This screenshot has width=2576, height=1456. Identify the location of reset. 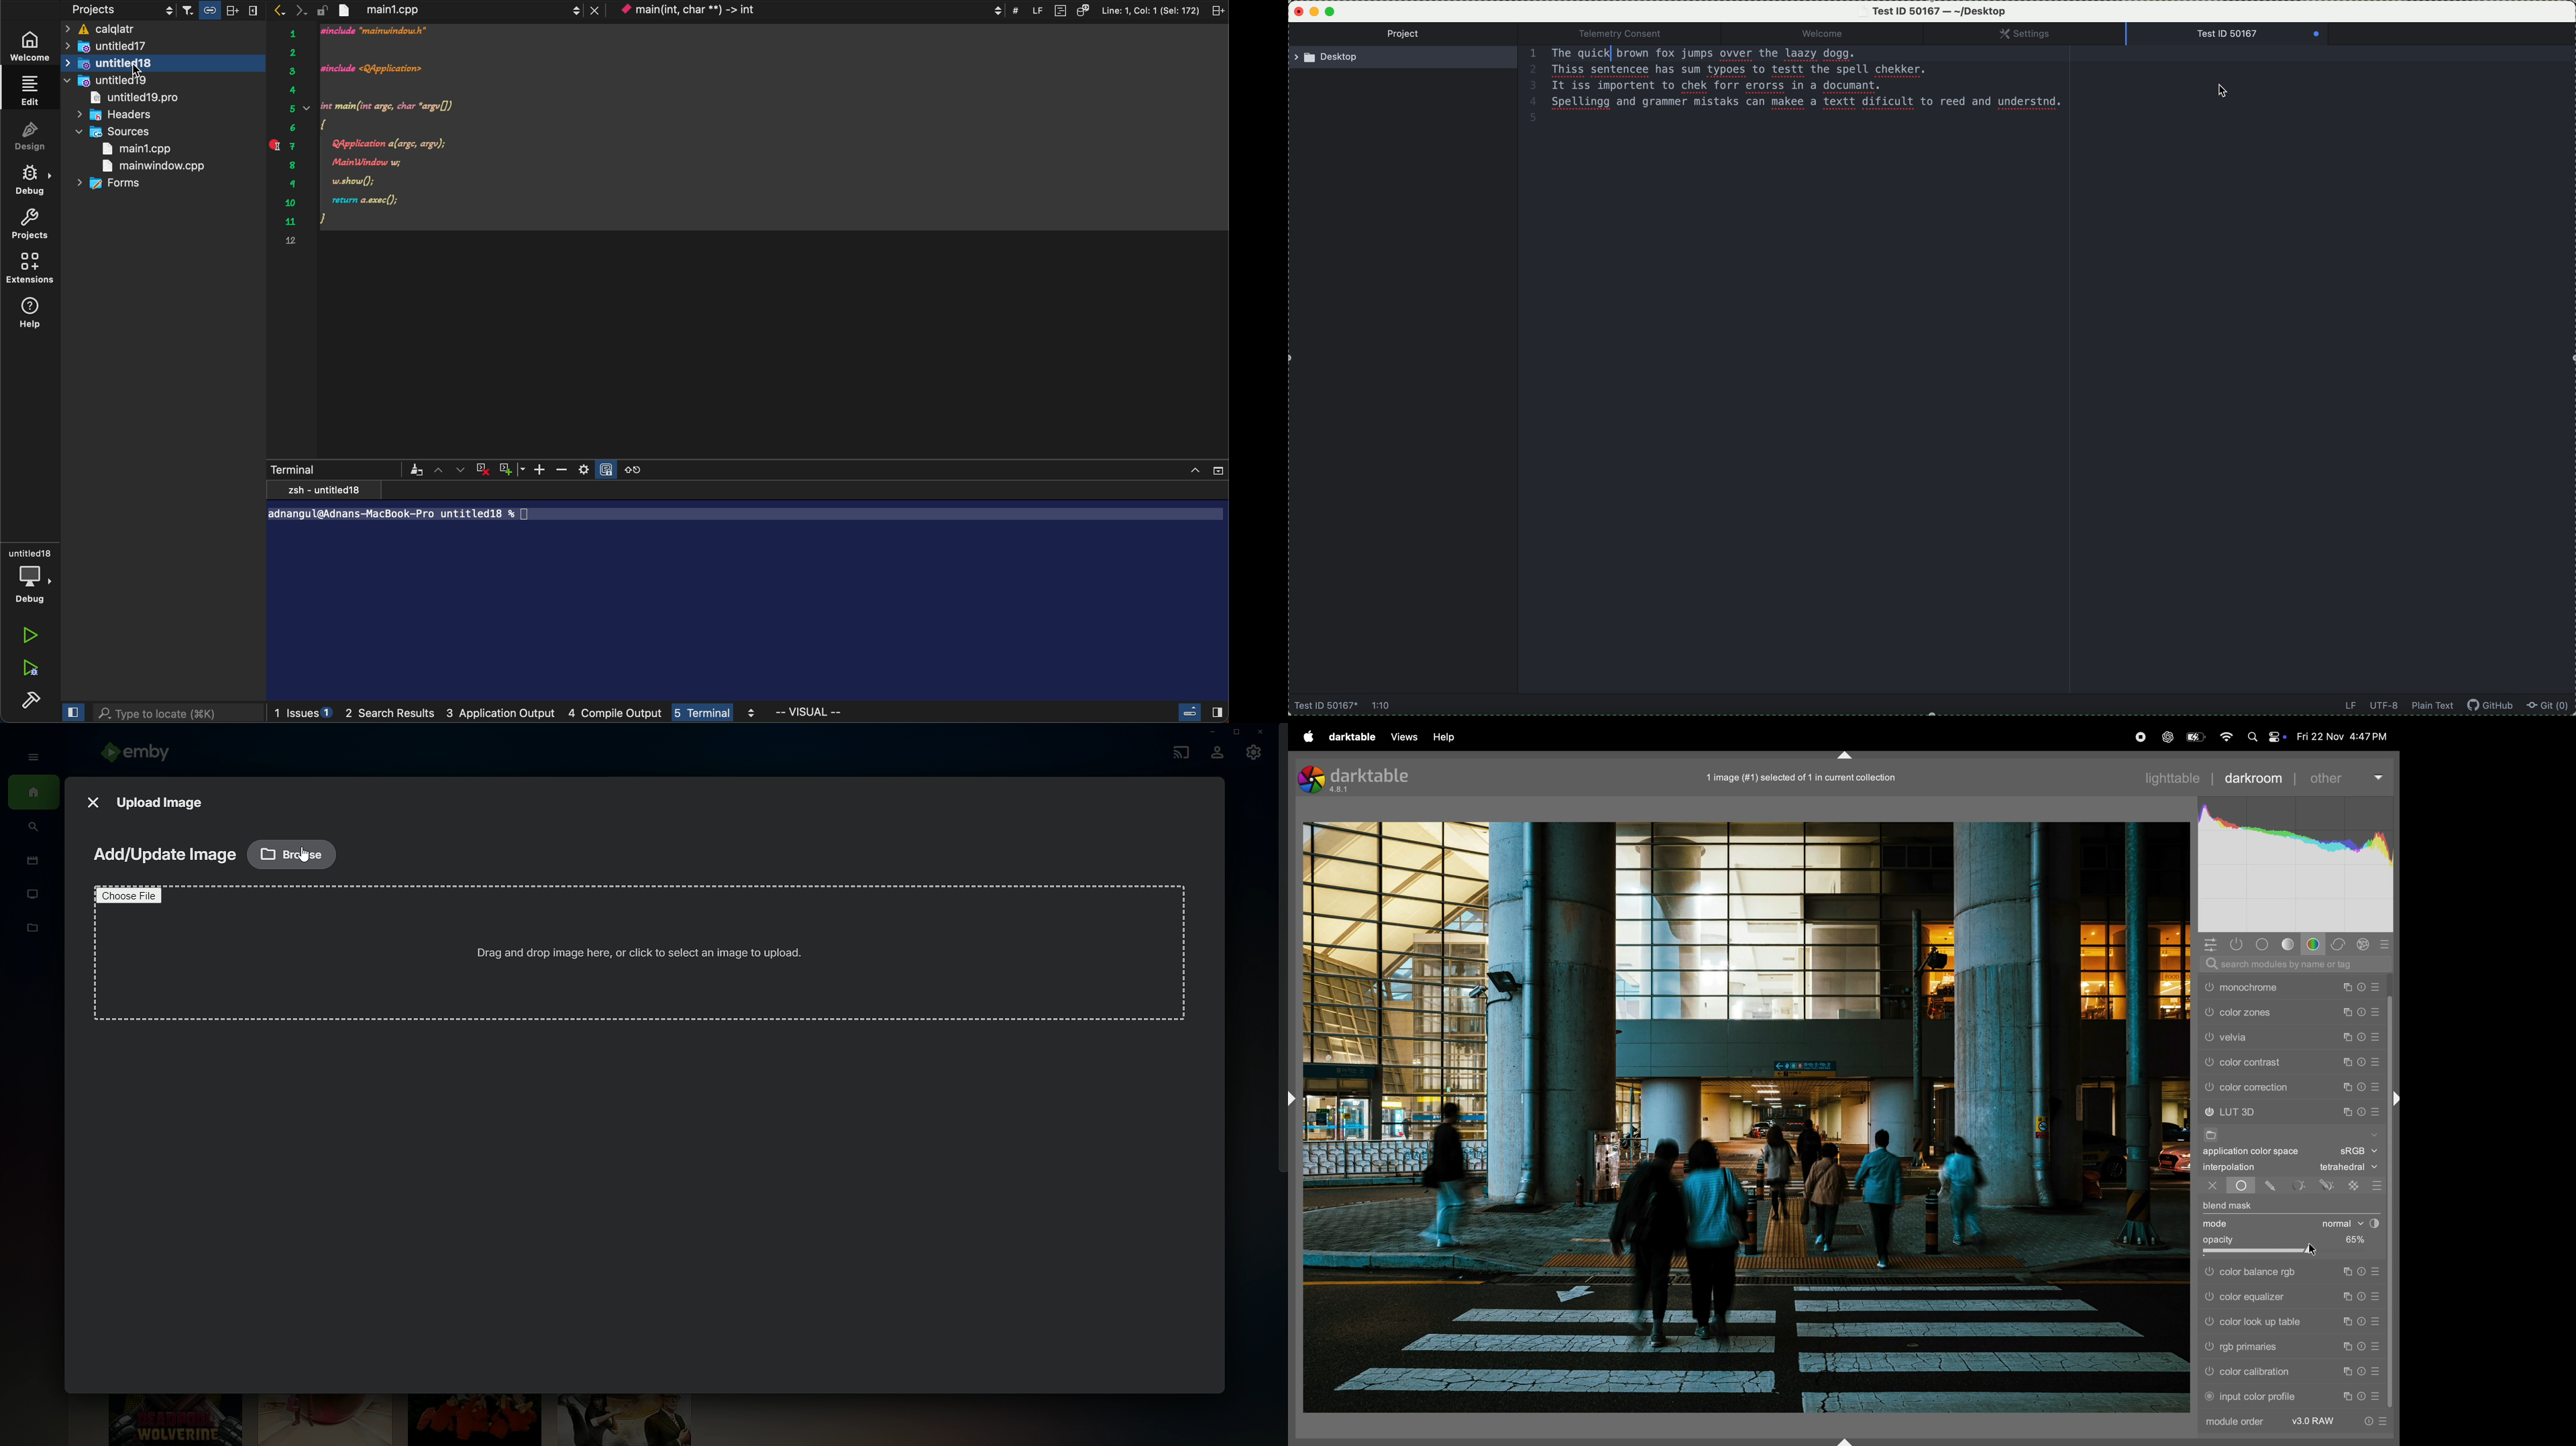
(2361, 984).